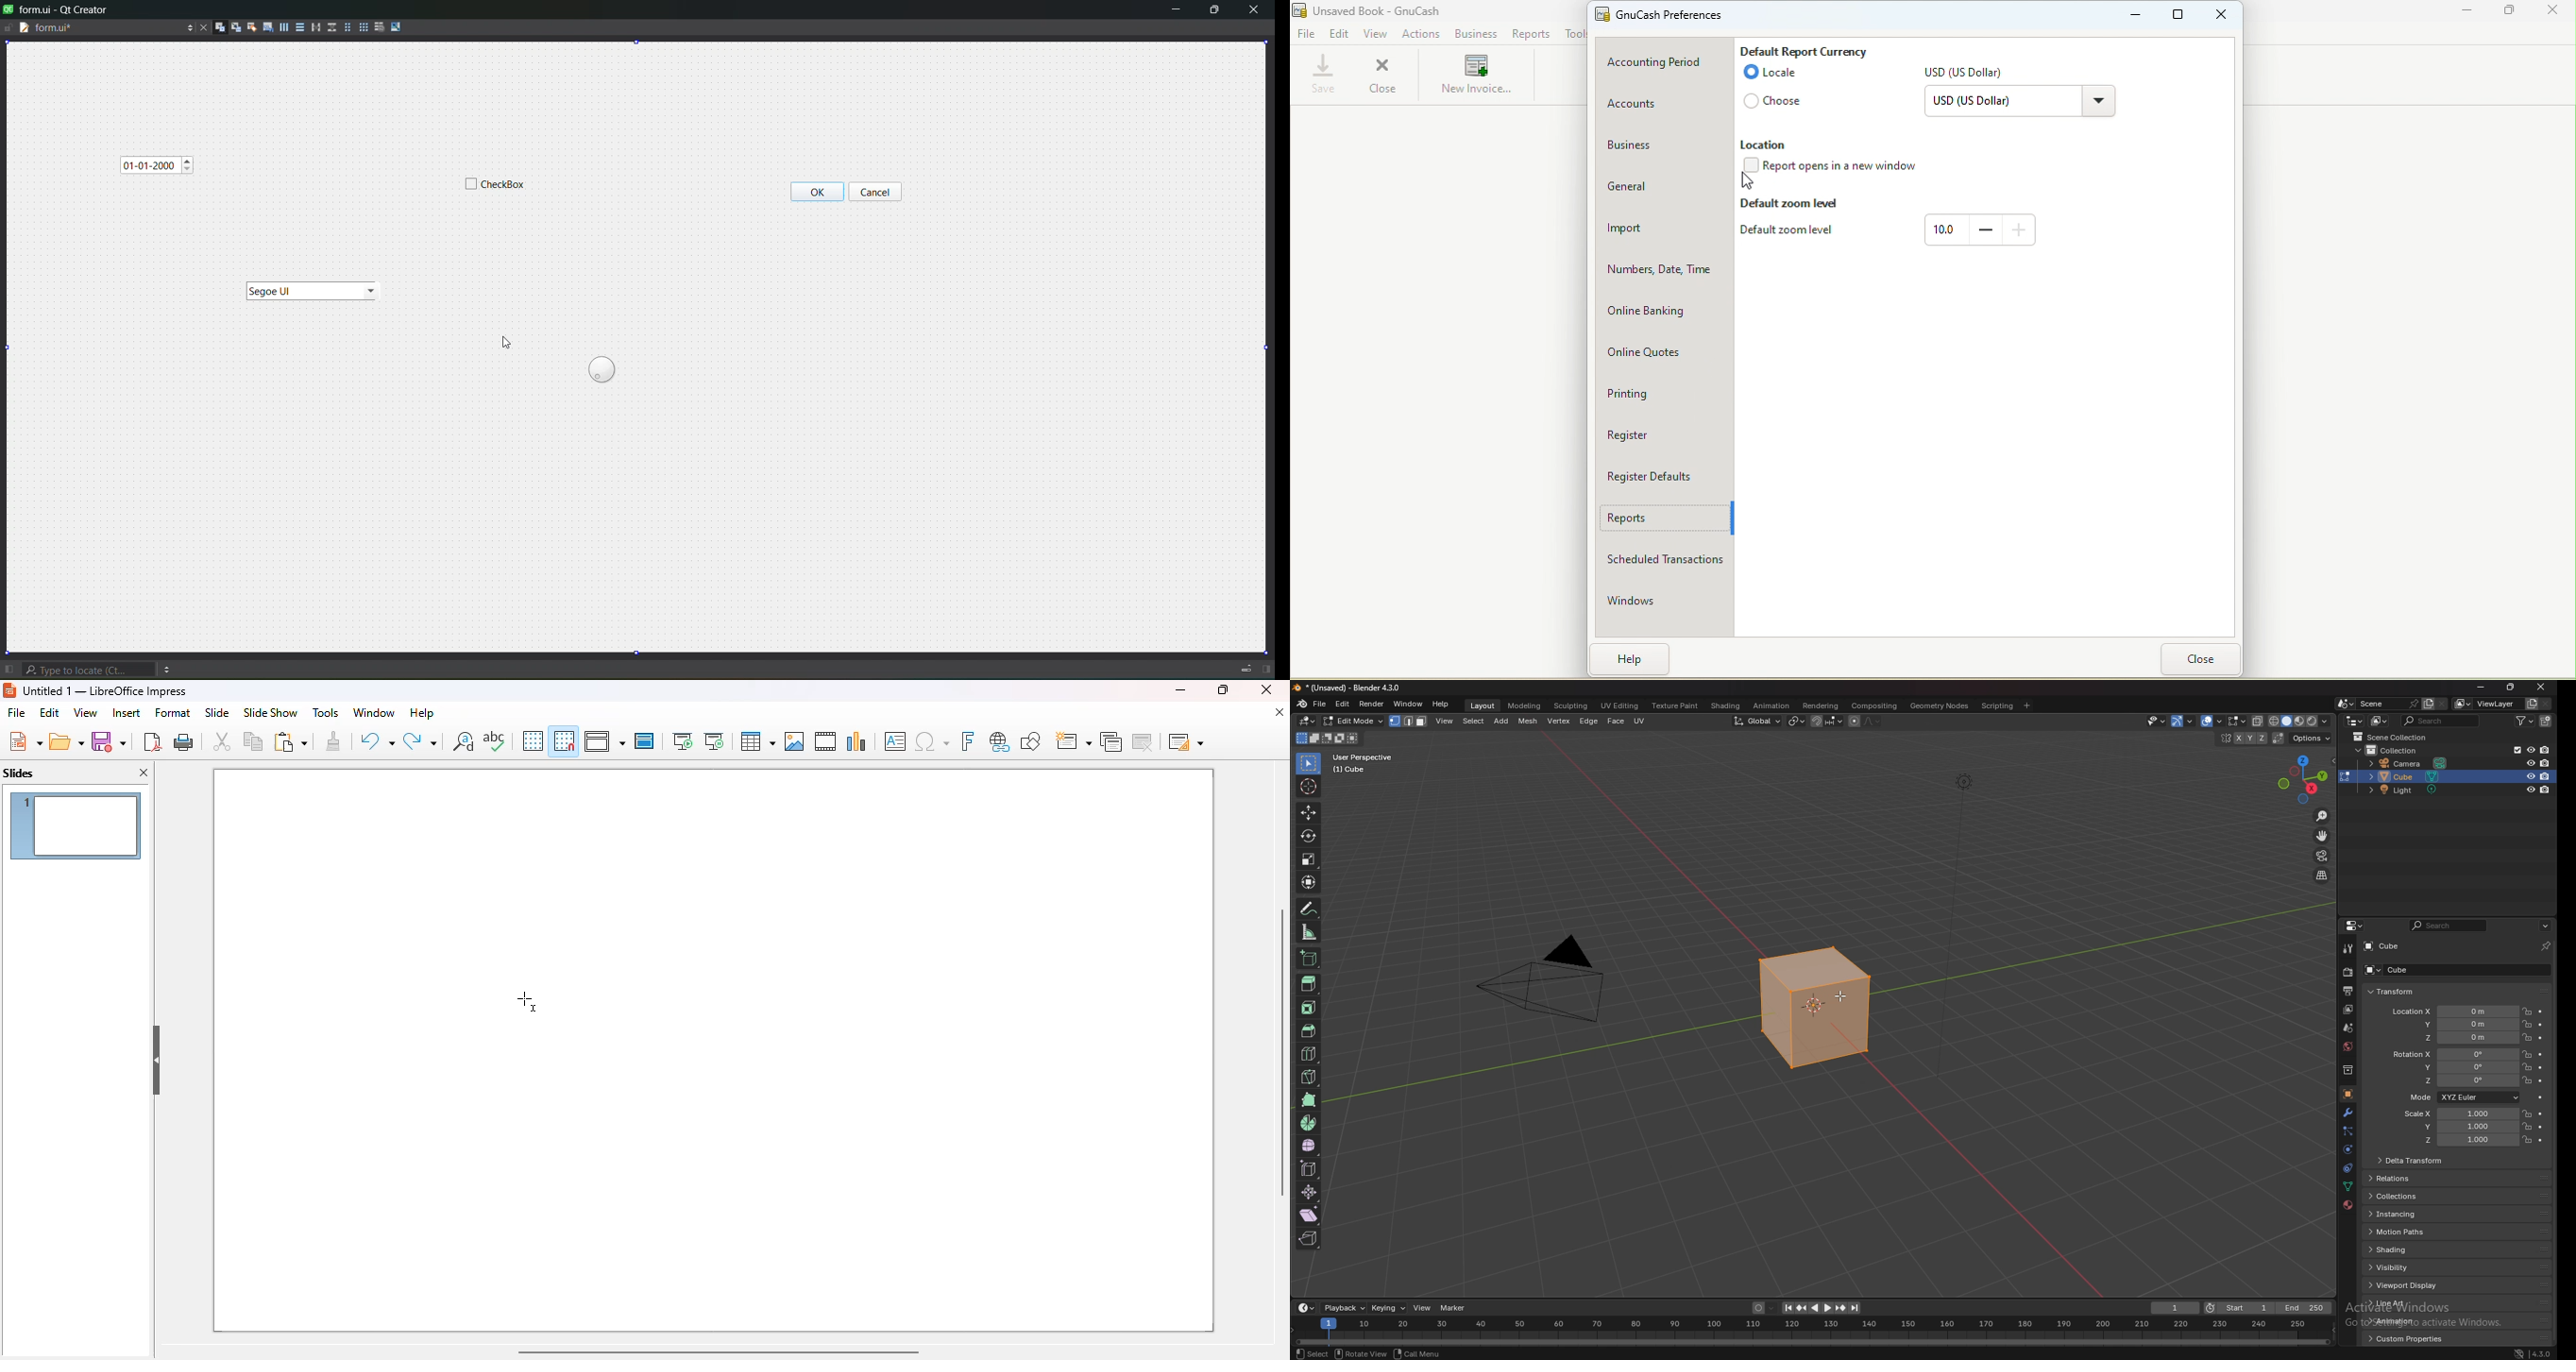 The image size is (2576, 1372). Describe the element at coordinates (2531, 704) in the screenshot. I see `add view layer` at that location.